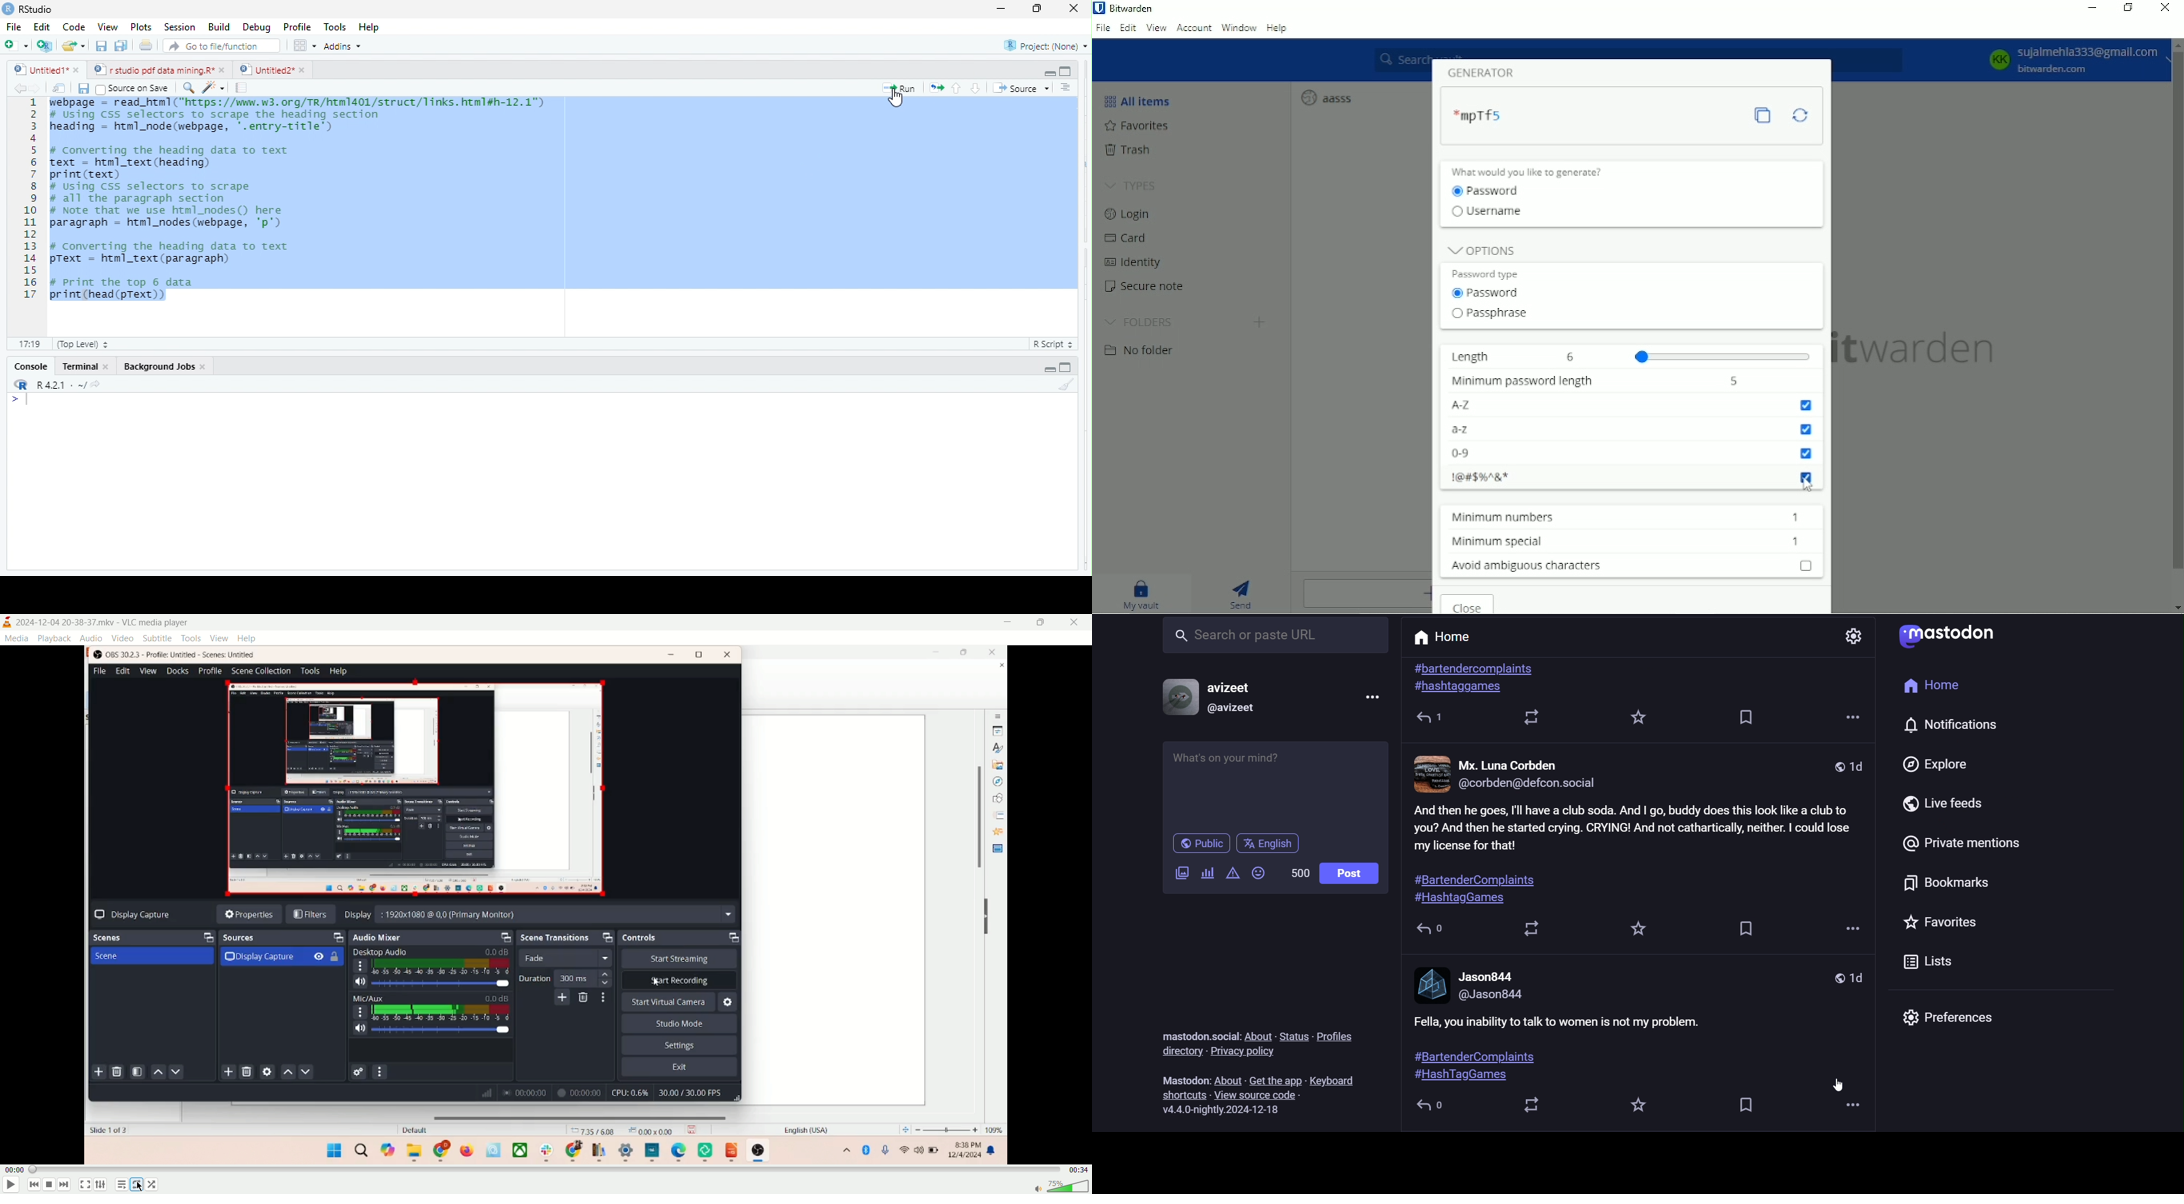  I want to click on shortcuts, so click(1184, 1095).